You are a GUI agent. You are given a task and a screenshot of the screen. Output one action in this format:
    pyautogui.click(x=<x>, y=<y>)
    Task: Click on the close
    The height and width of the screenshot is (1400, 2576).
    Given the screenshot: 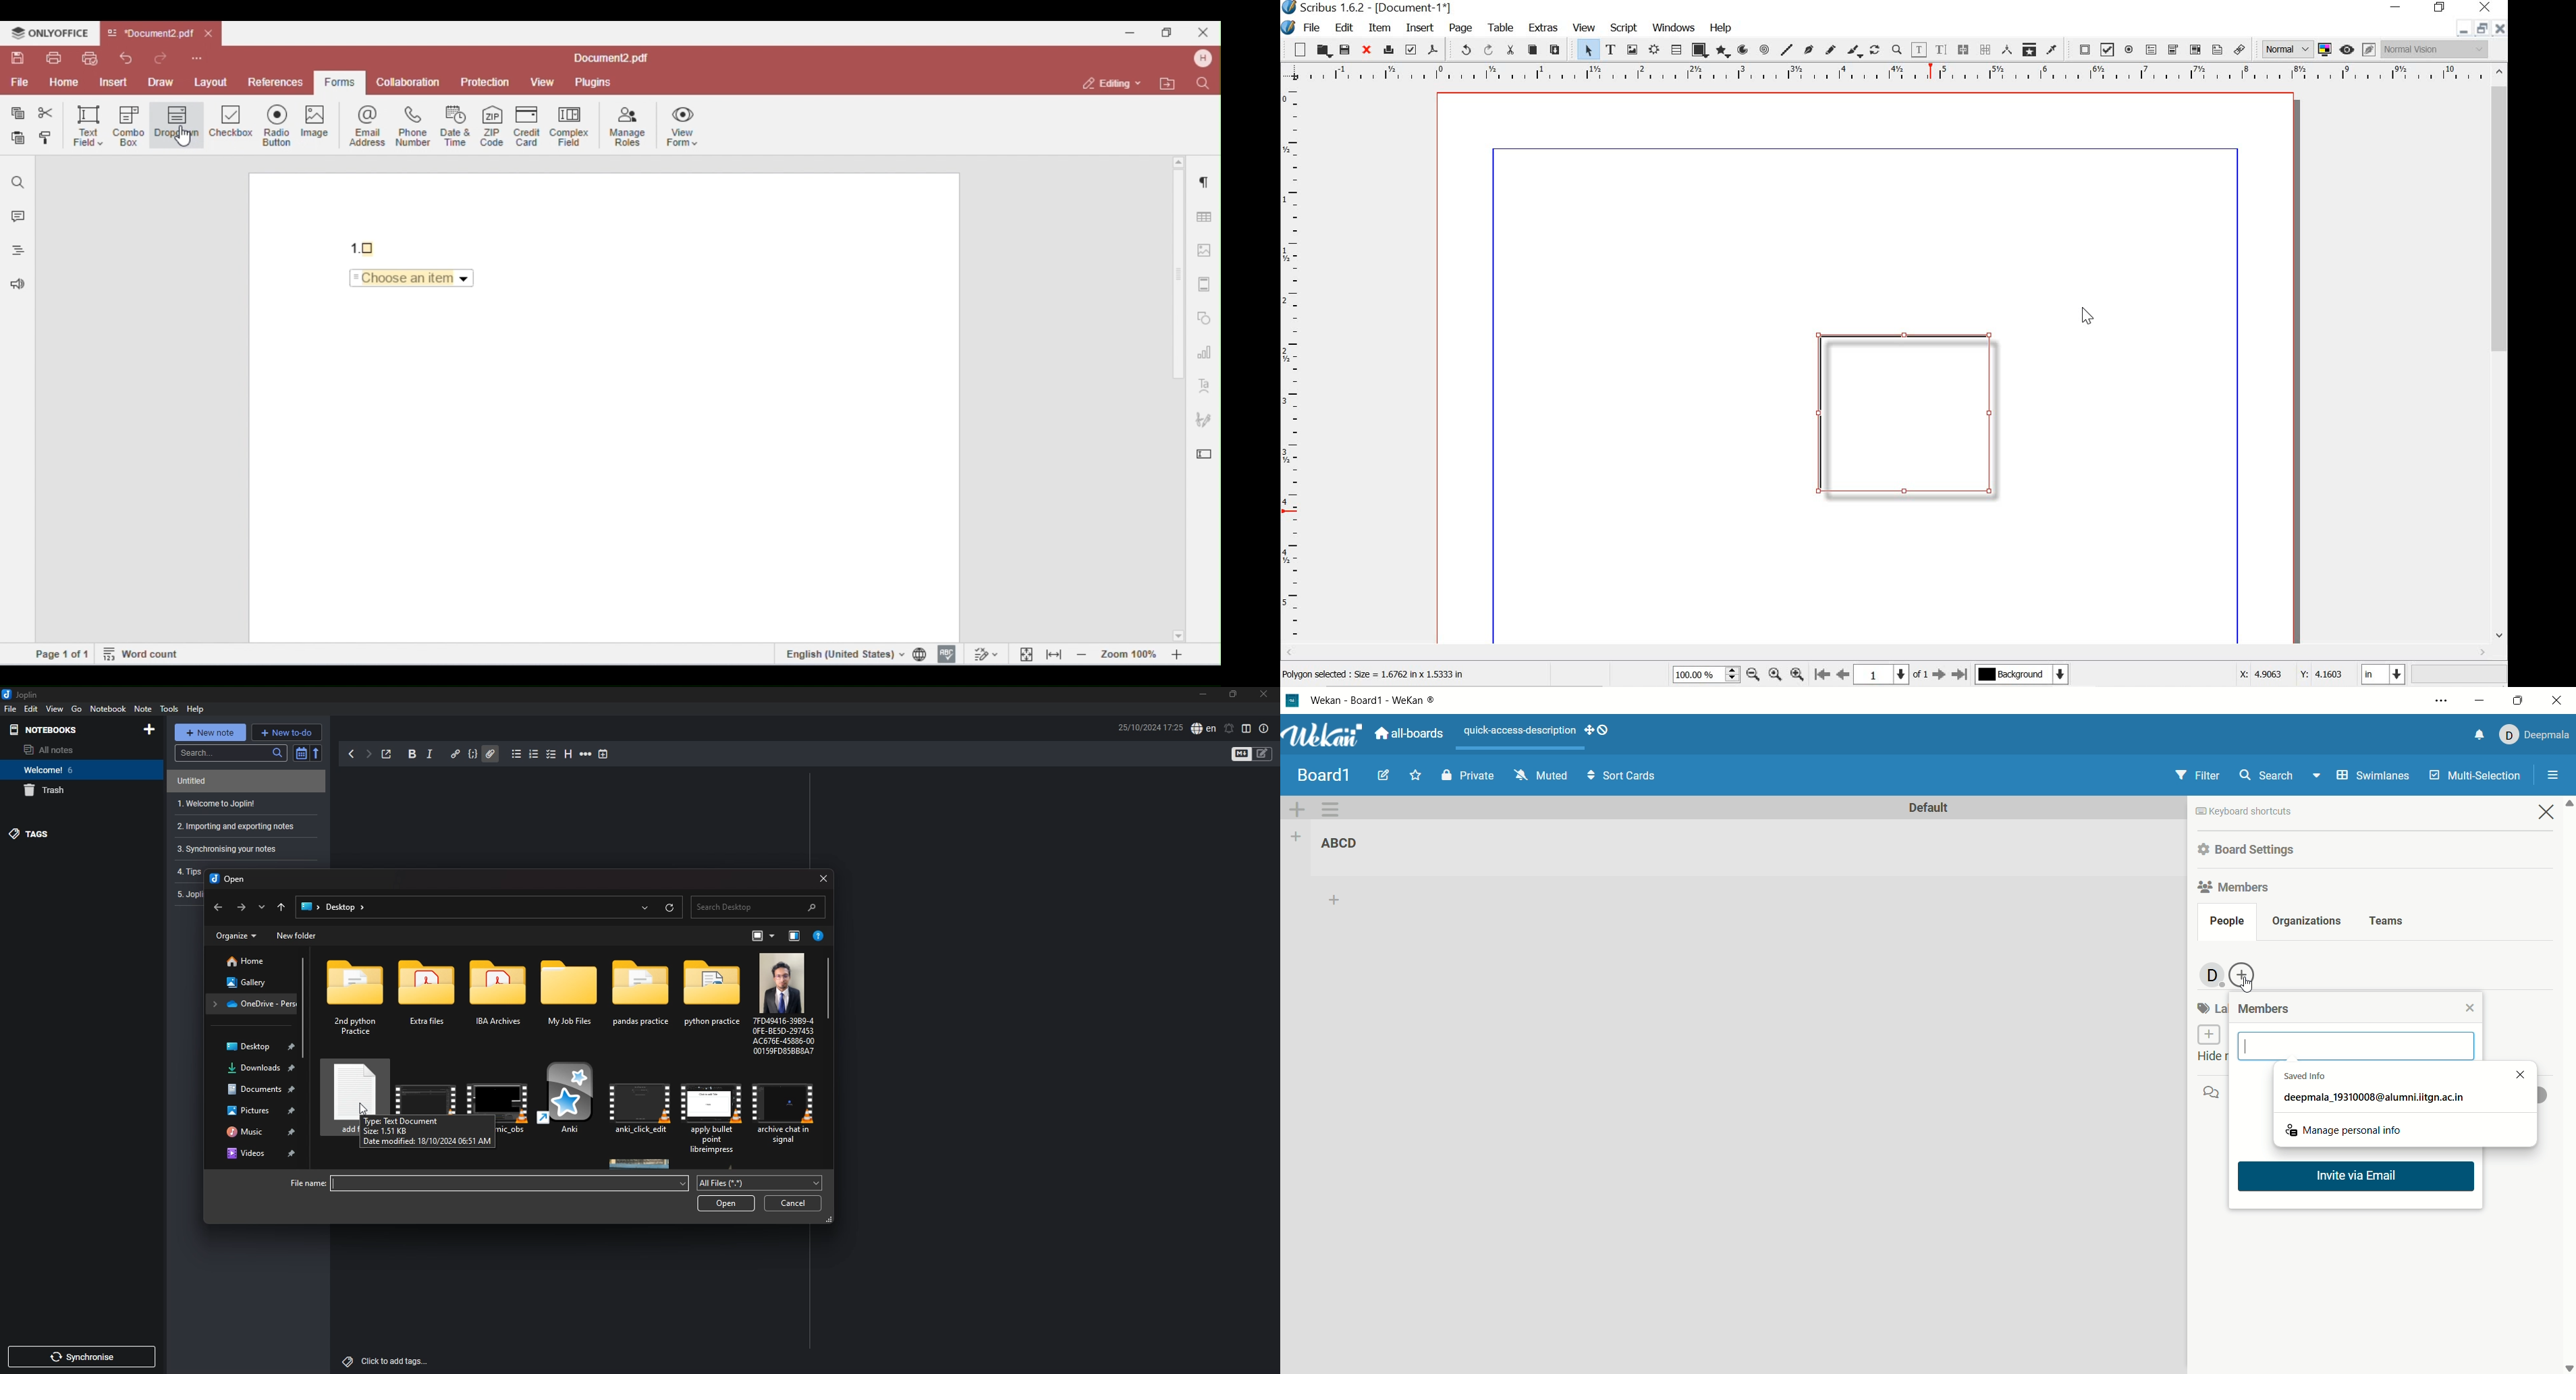 What is the action you would take?
    pyautogui.click(x=2470, y=1006)
    